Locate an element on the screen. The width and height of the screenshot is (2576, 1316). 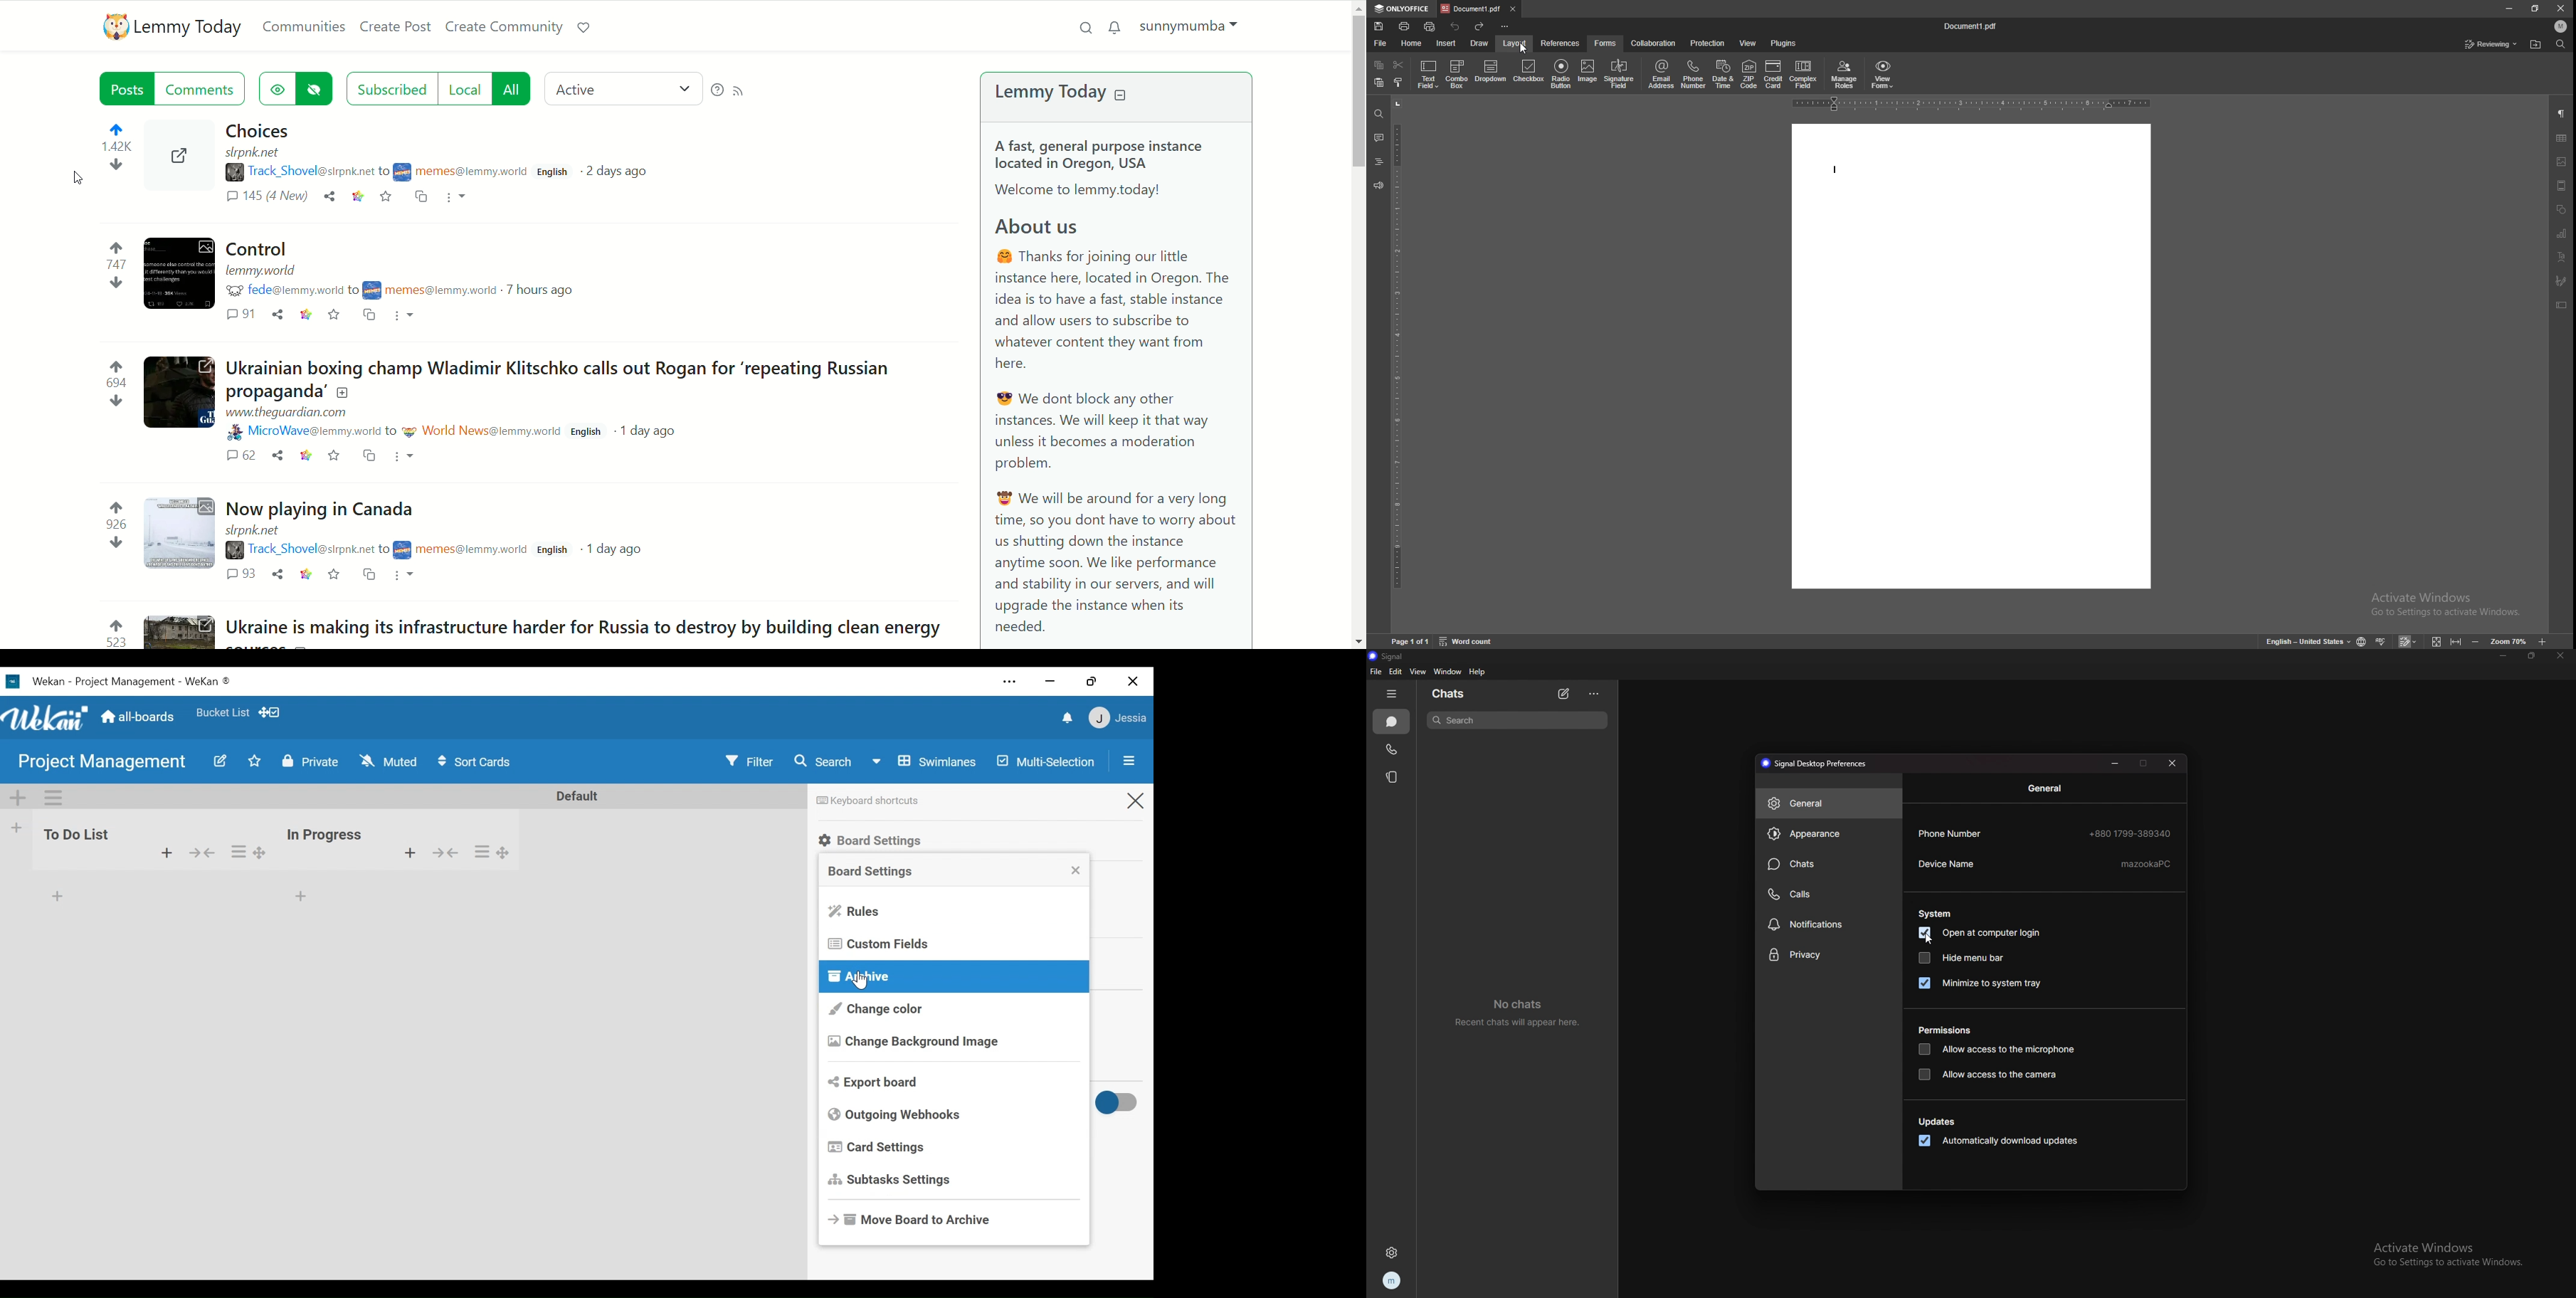
Outgoing Webhooks is located at coordinates (896, 1114).